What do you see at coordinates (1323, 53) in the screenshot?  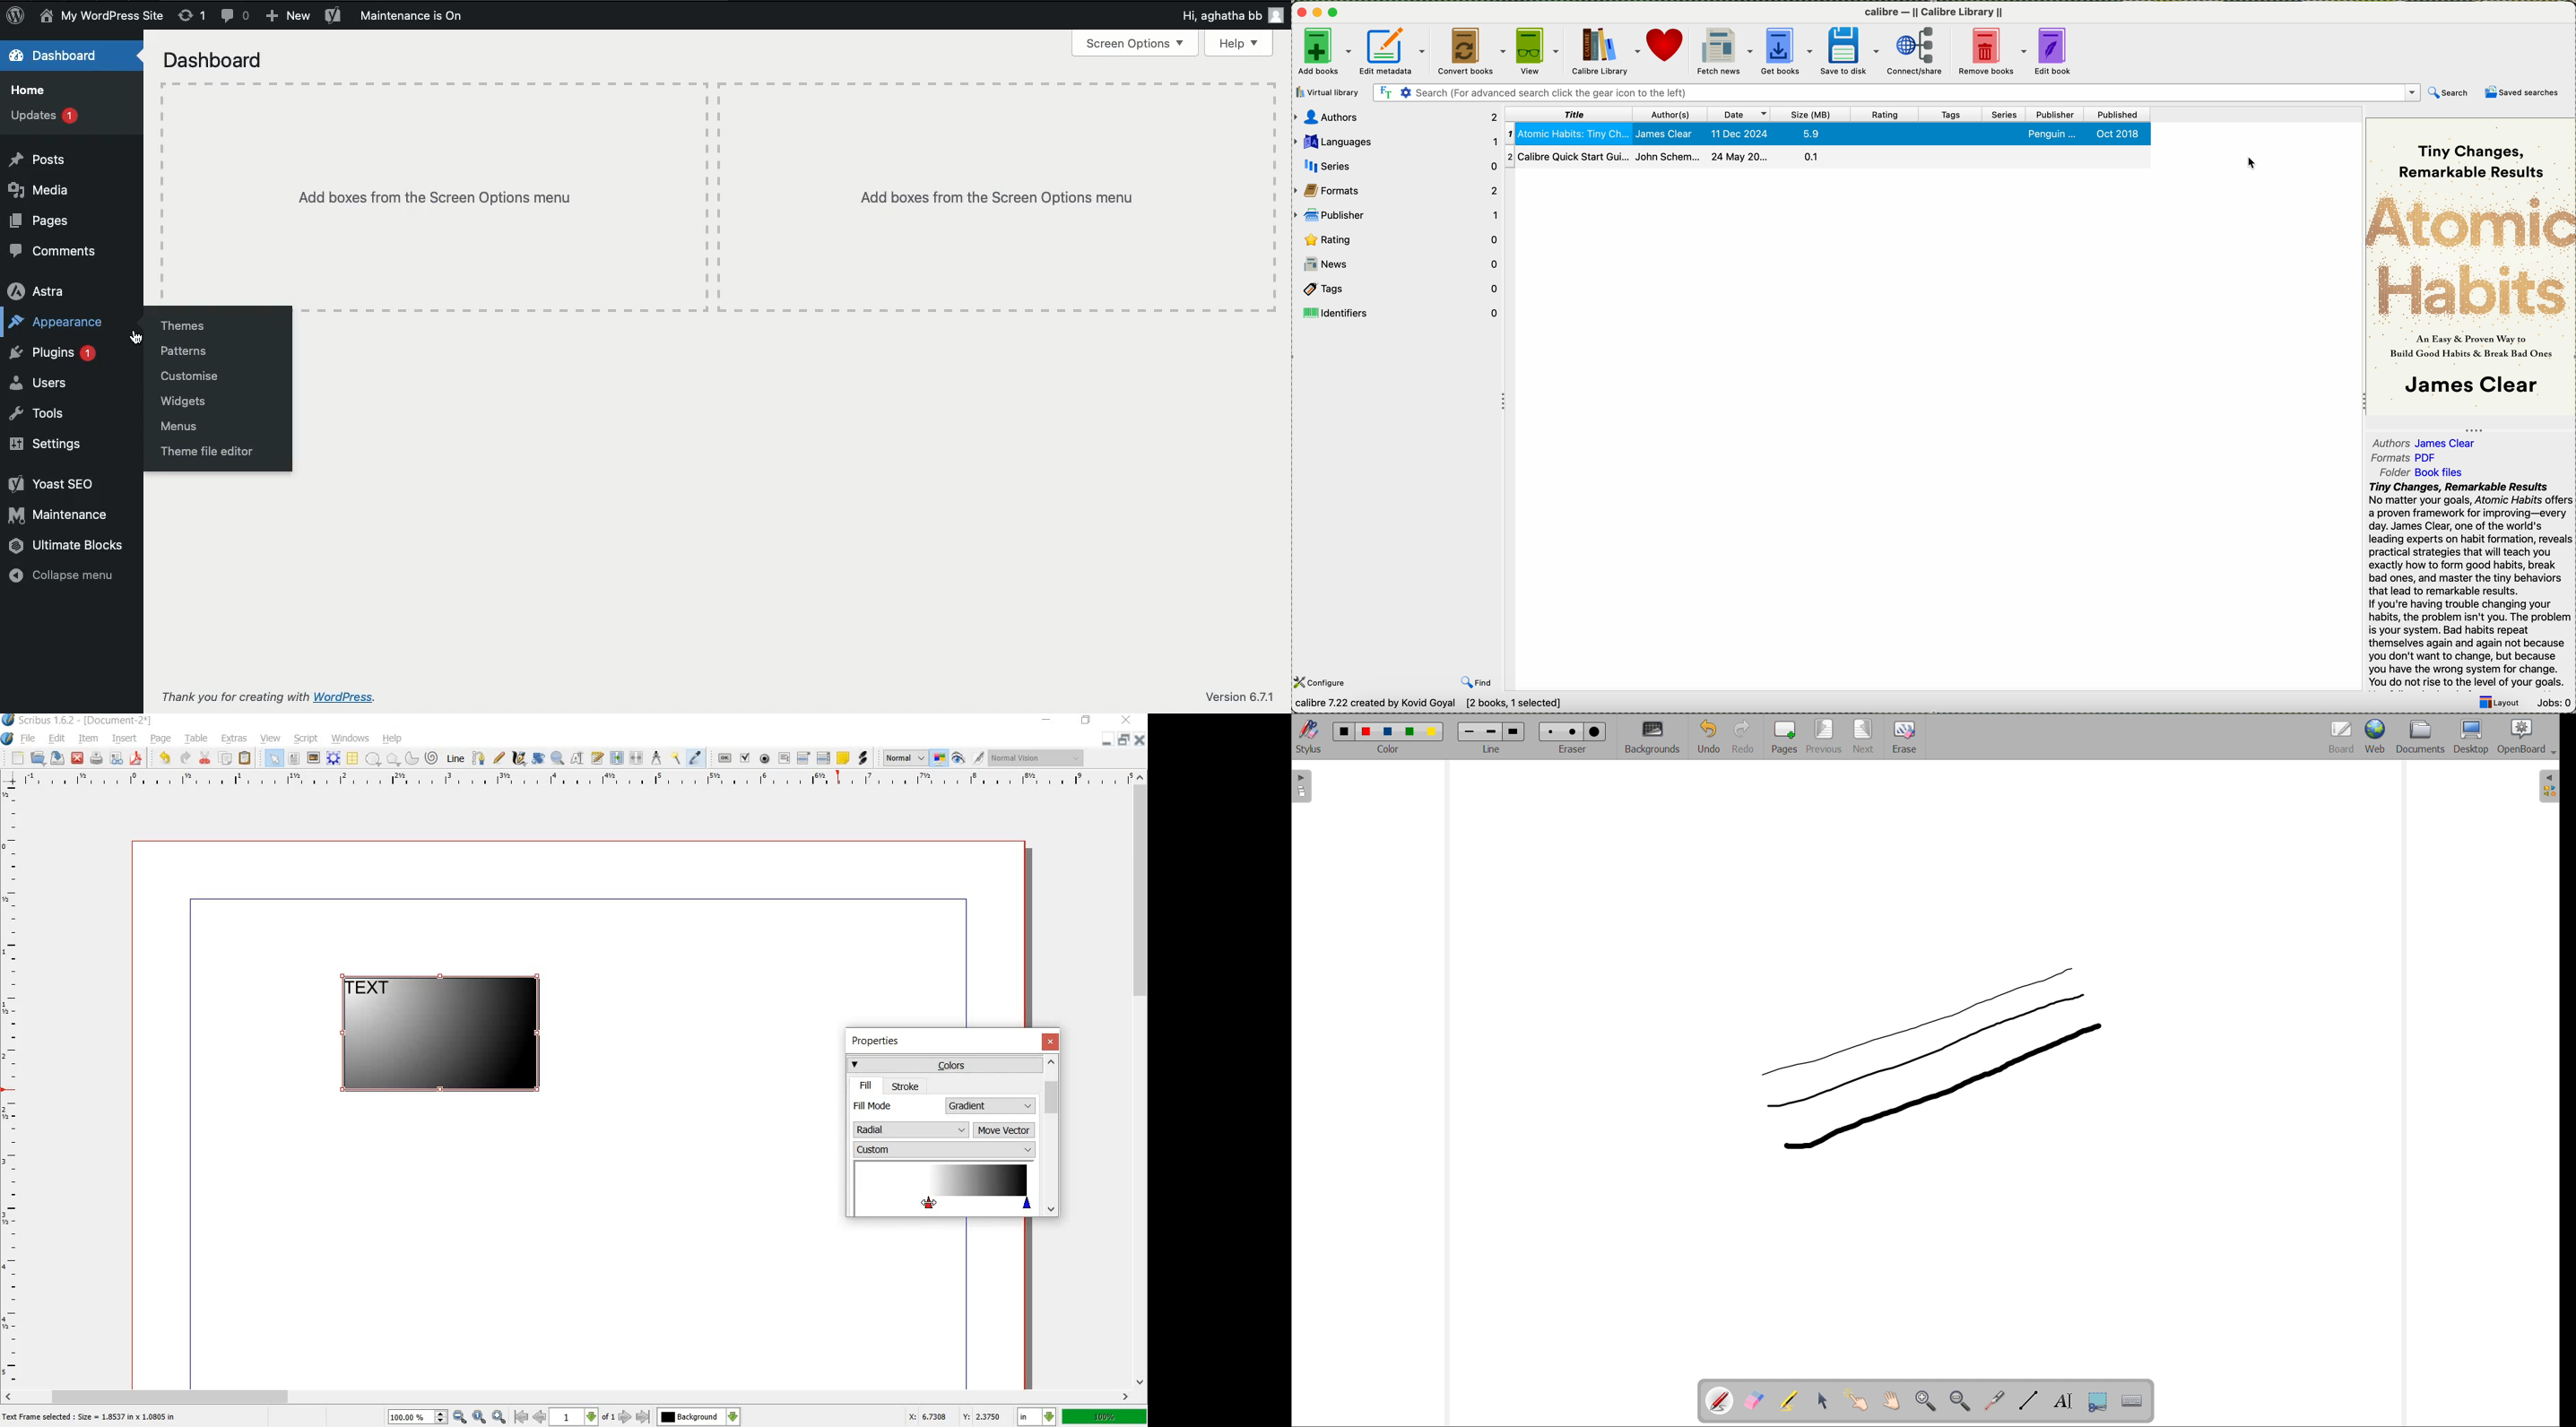 I see `click on add books` at bounding box center [1323, 53].